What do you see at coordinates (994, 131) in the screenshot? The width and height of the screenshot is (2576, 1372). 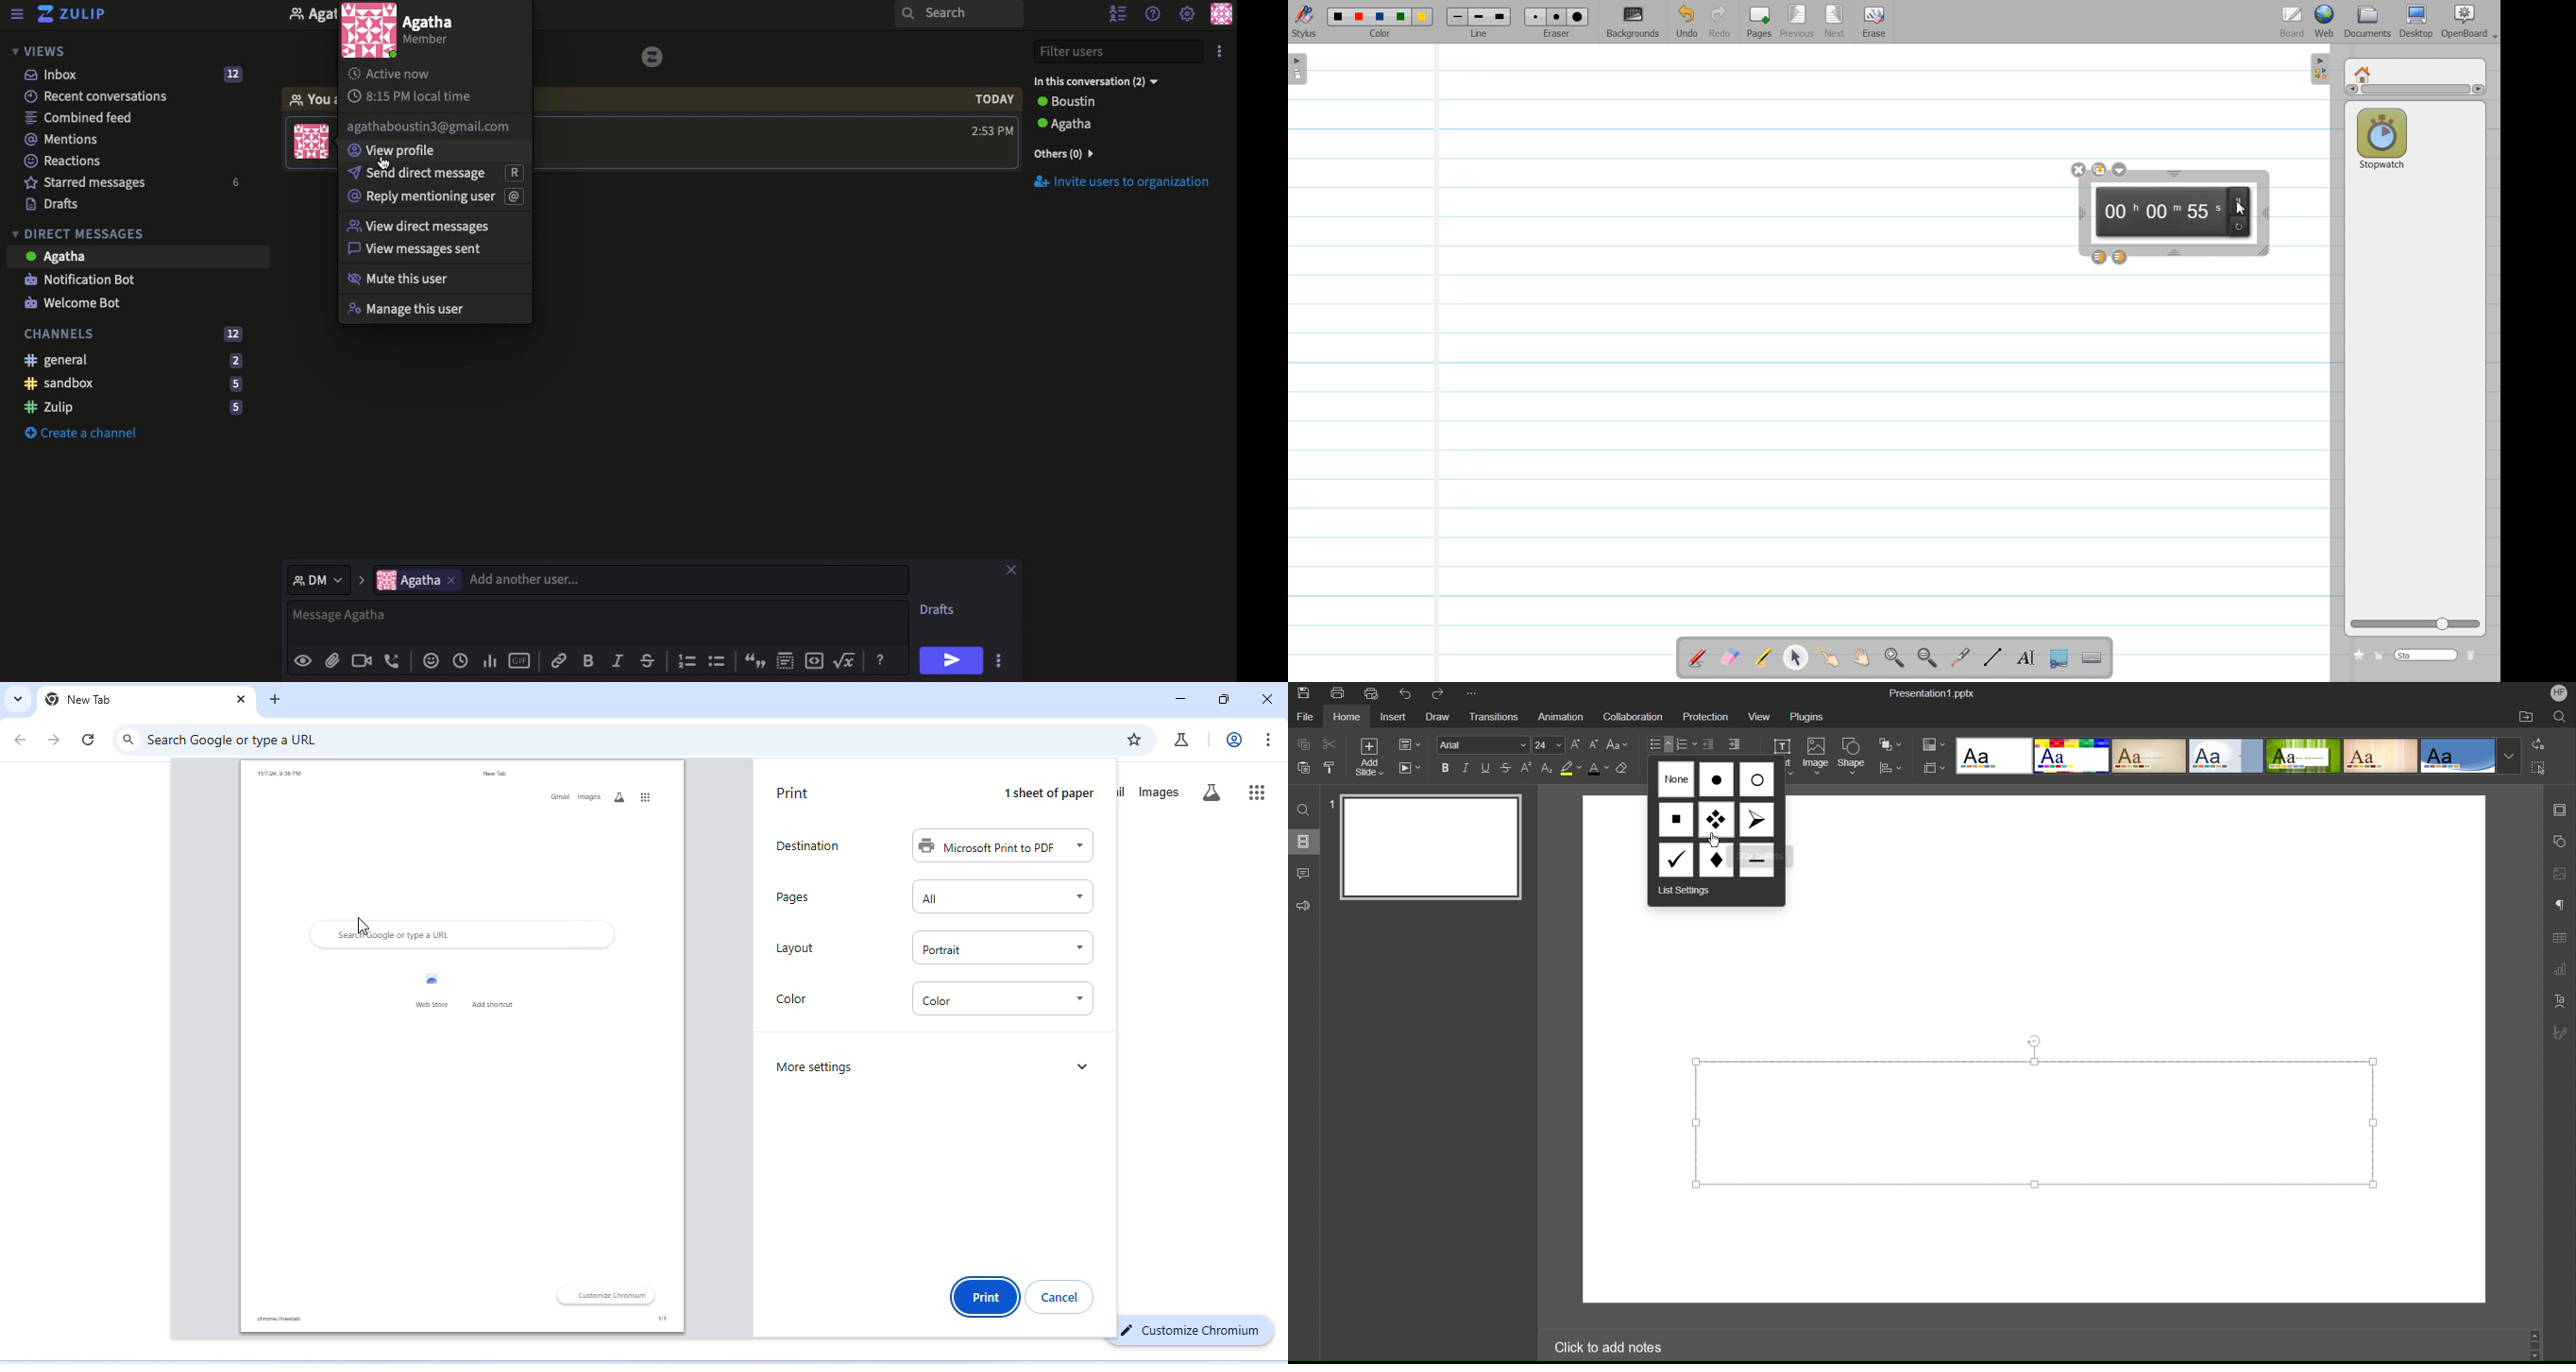 I see `Time` at bounding box center [994, 131].